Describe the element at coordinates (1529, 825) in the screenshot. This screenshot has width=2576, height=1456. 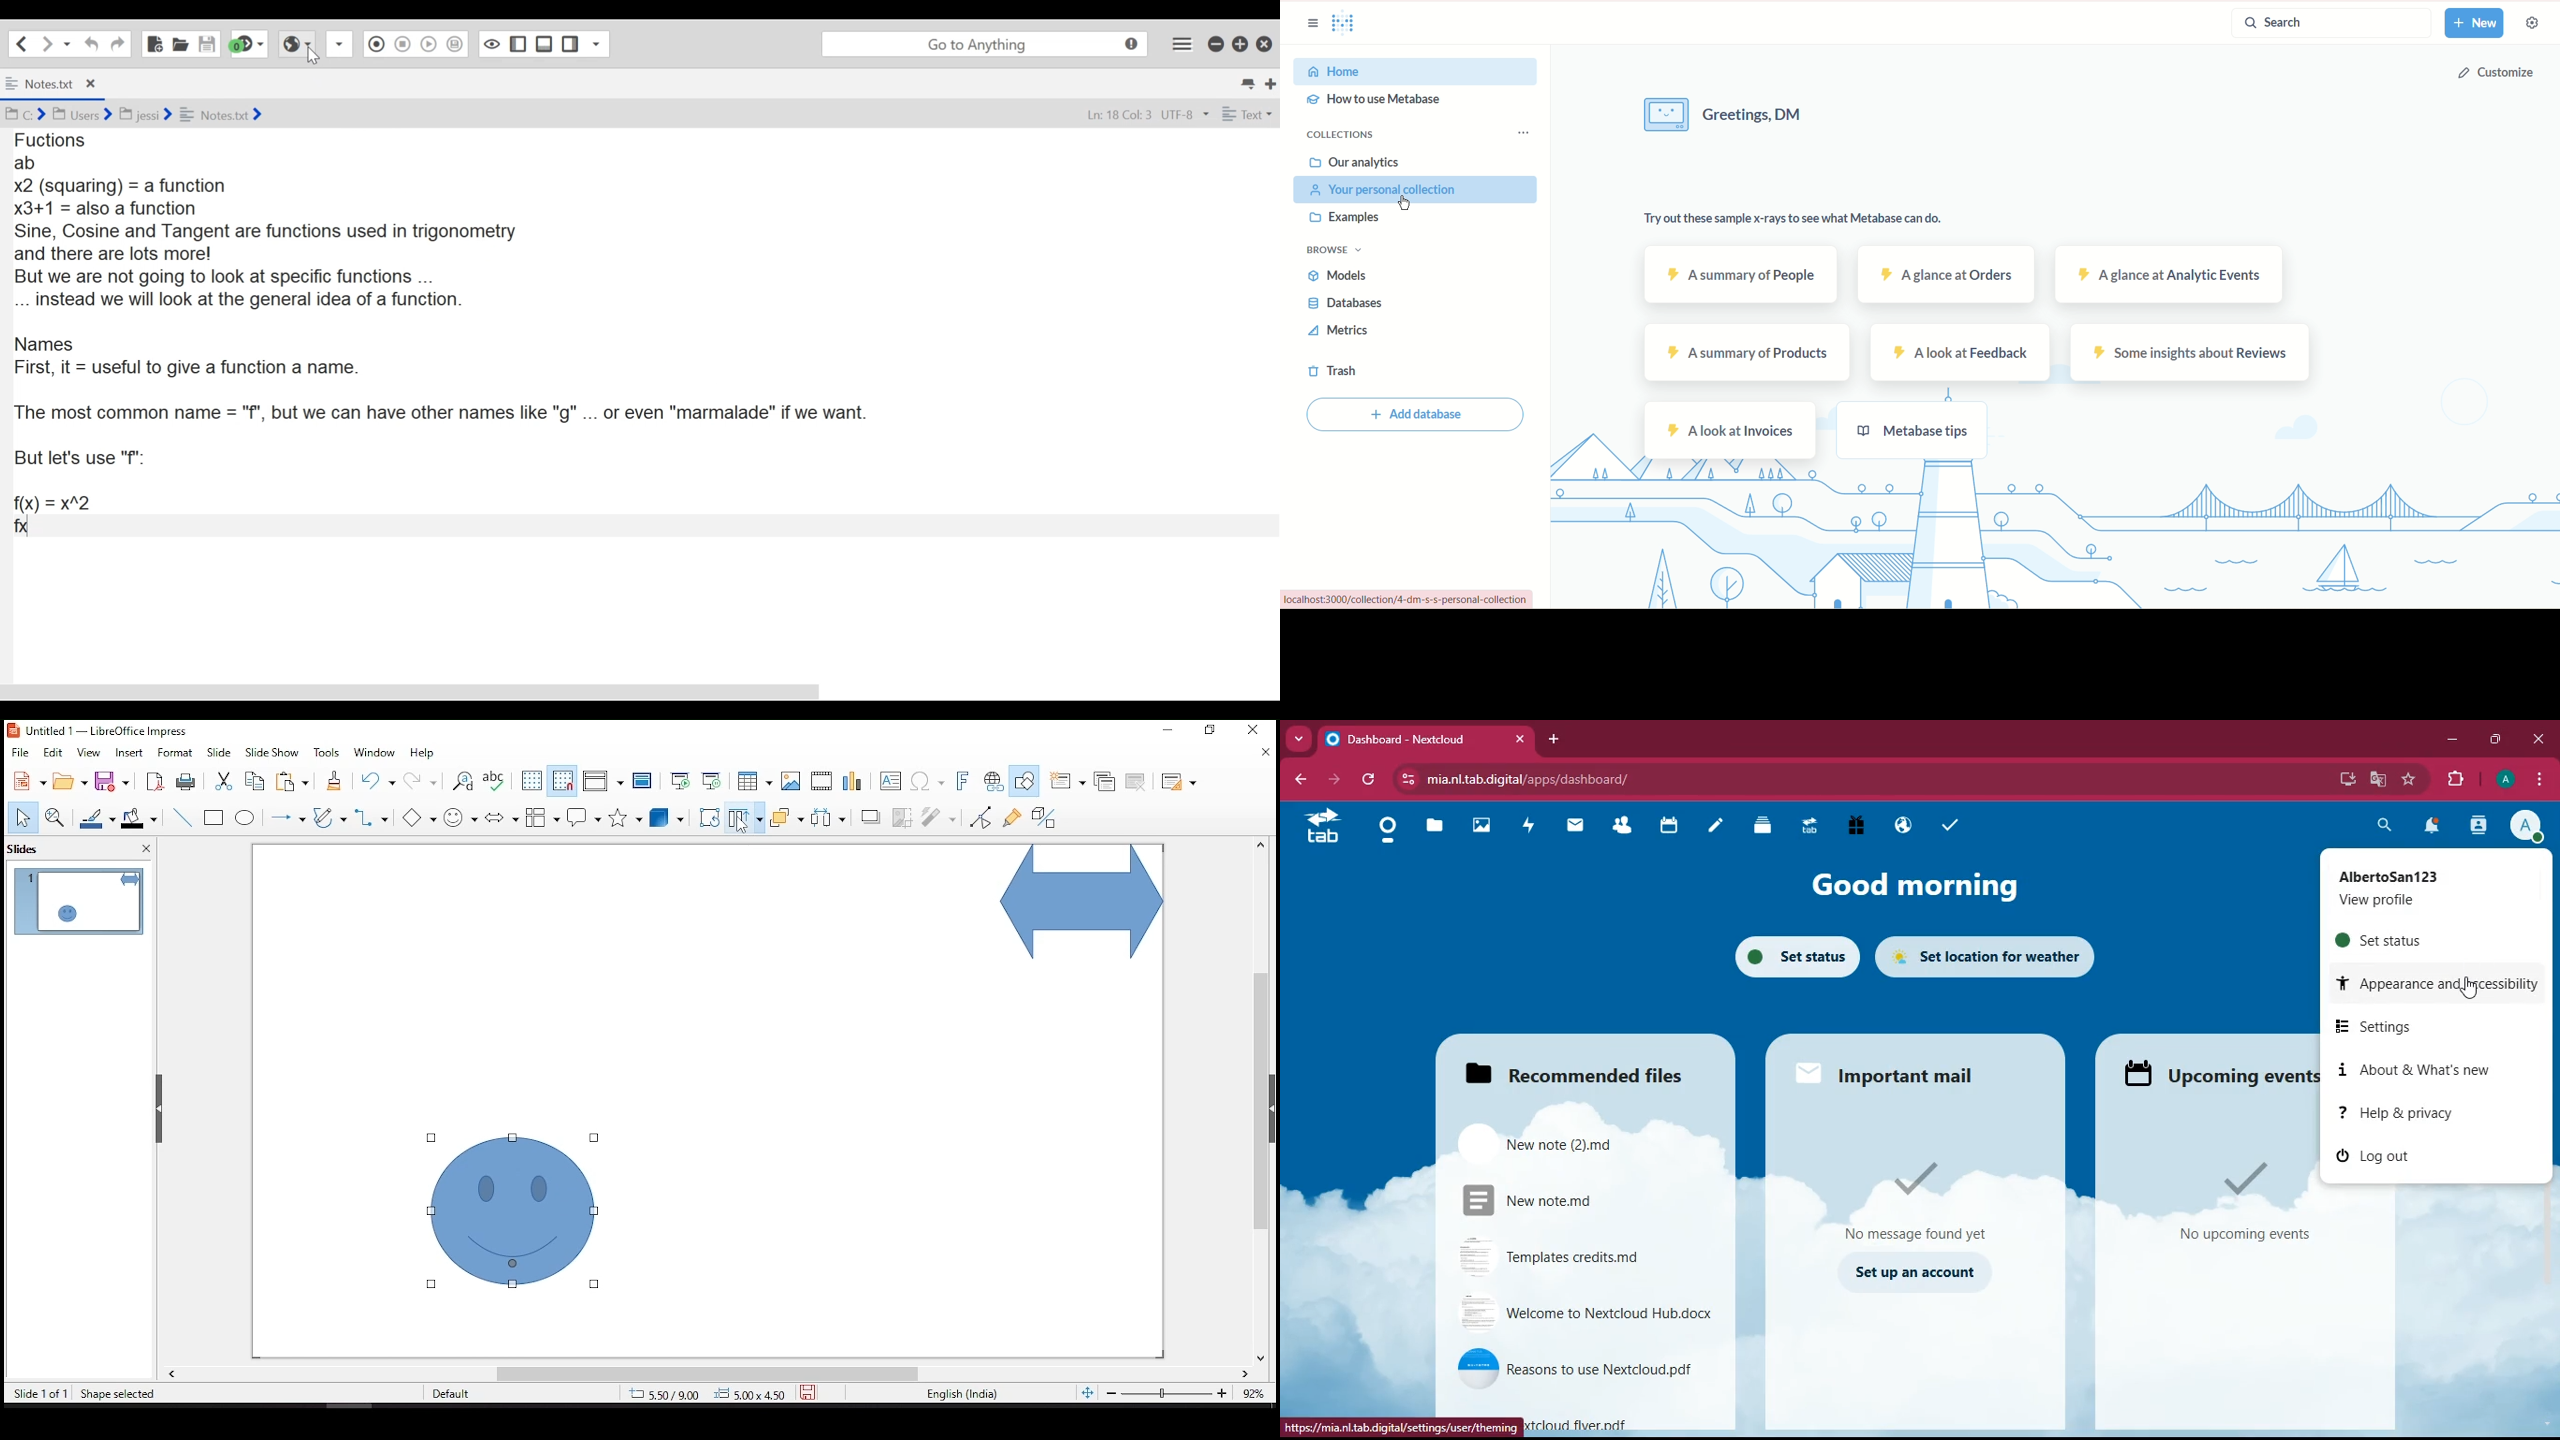
I see `activity` at that location.